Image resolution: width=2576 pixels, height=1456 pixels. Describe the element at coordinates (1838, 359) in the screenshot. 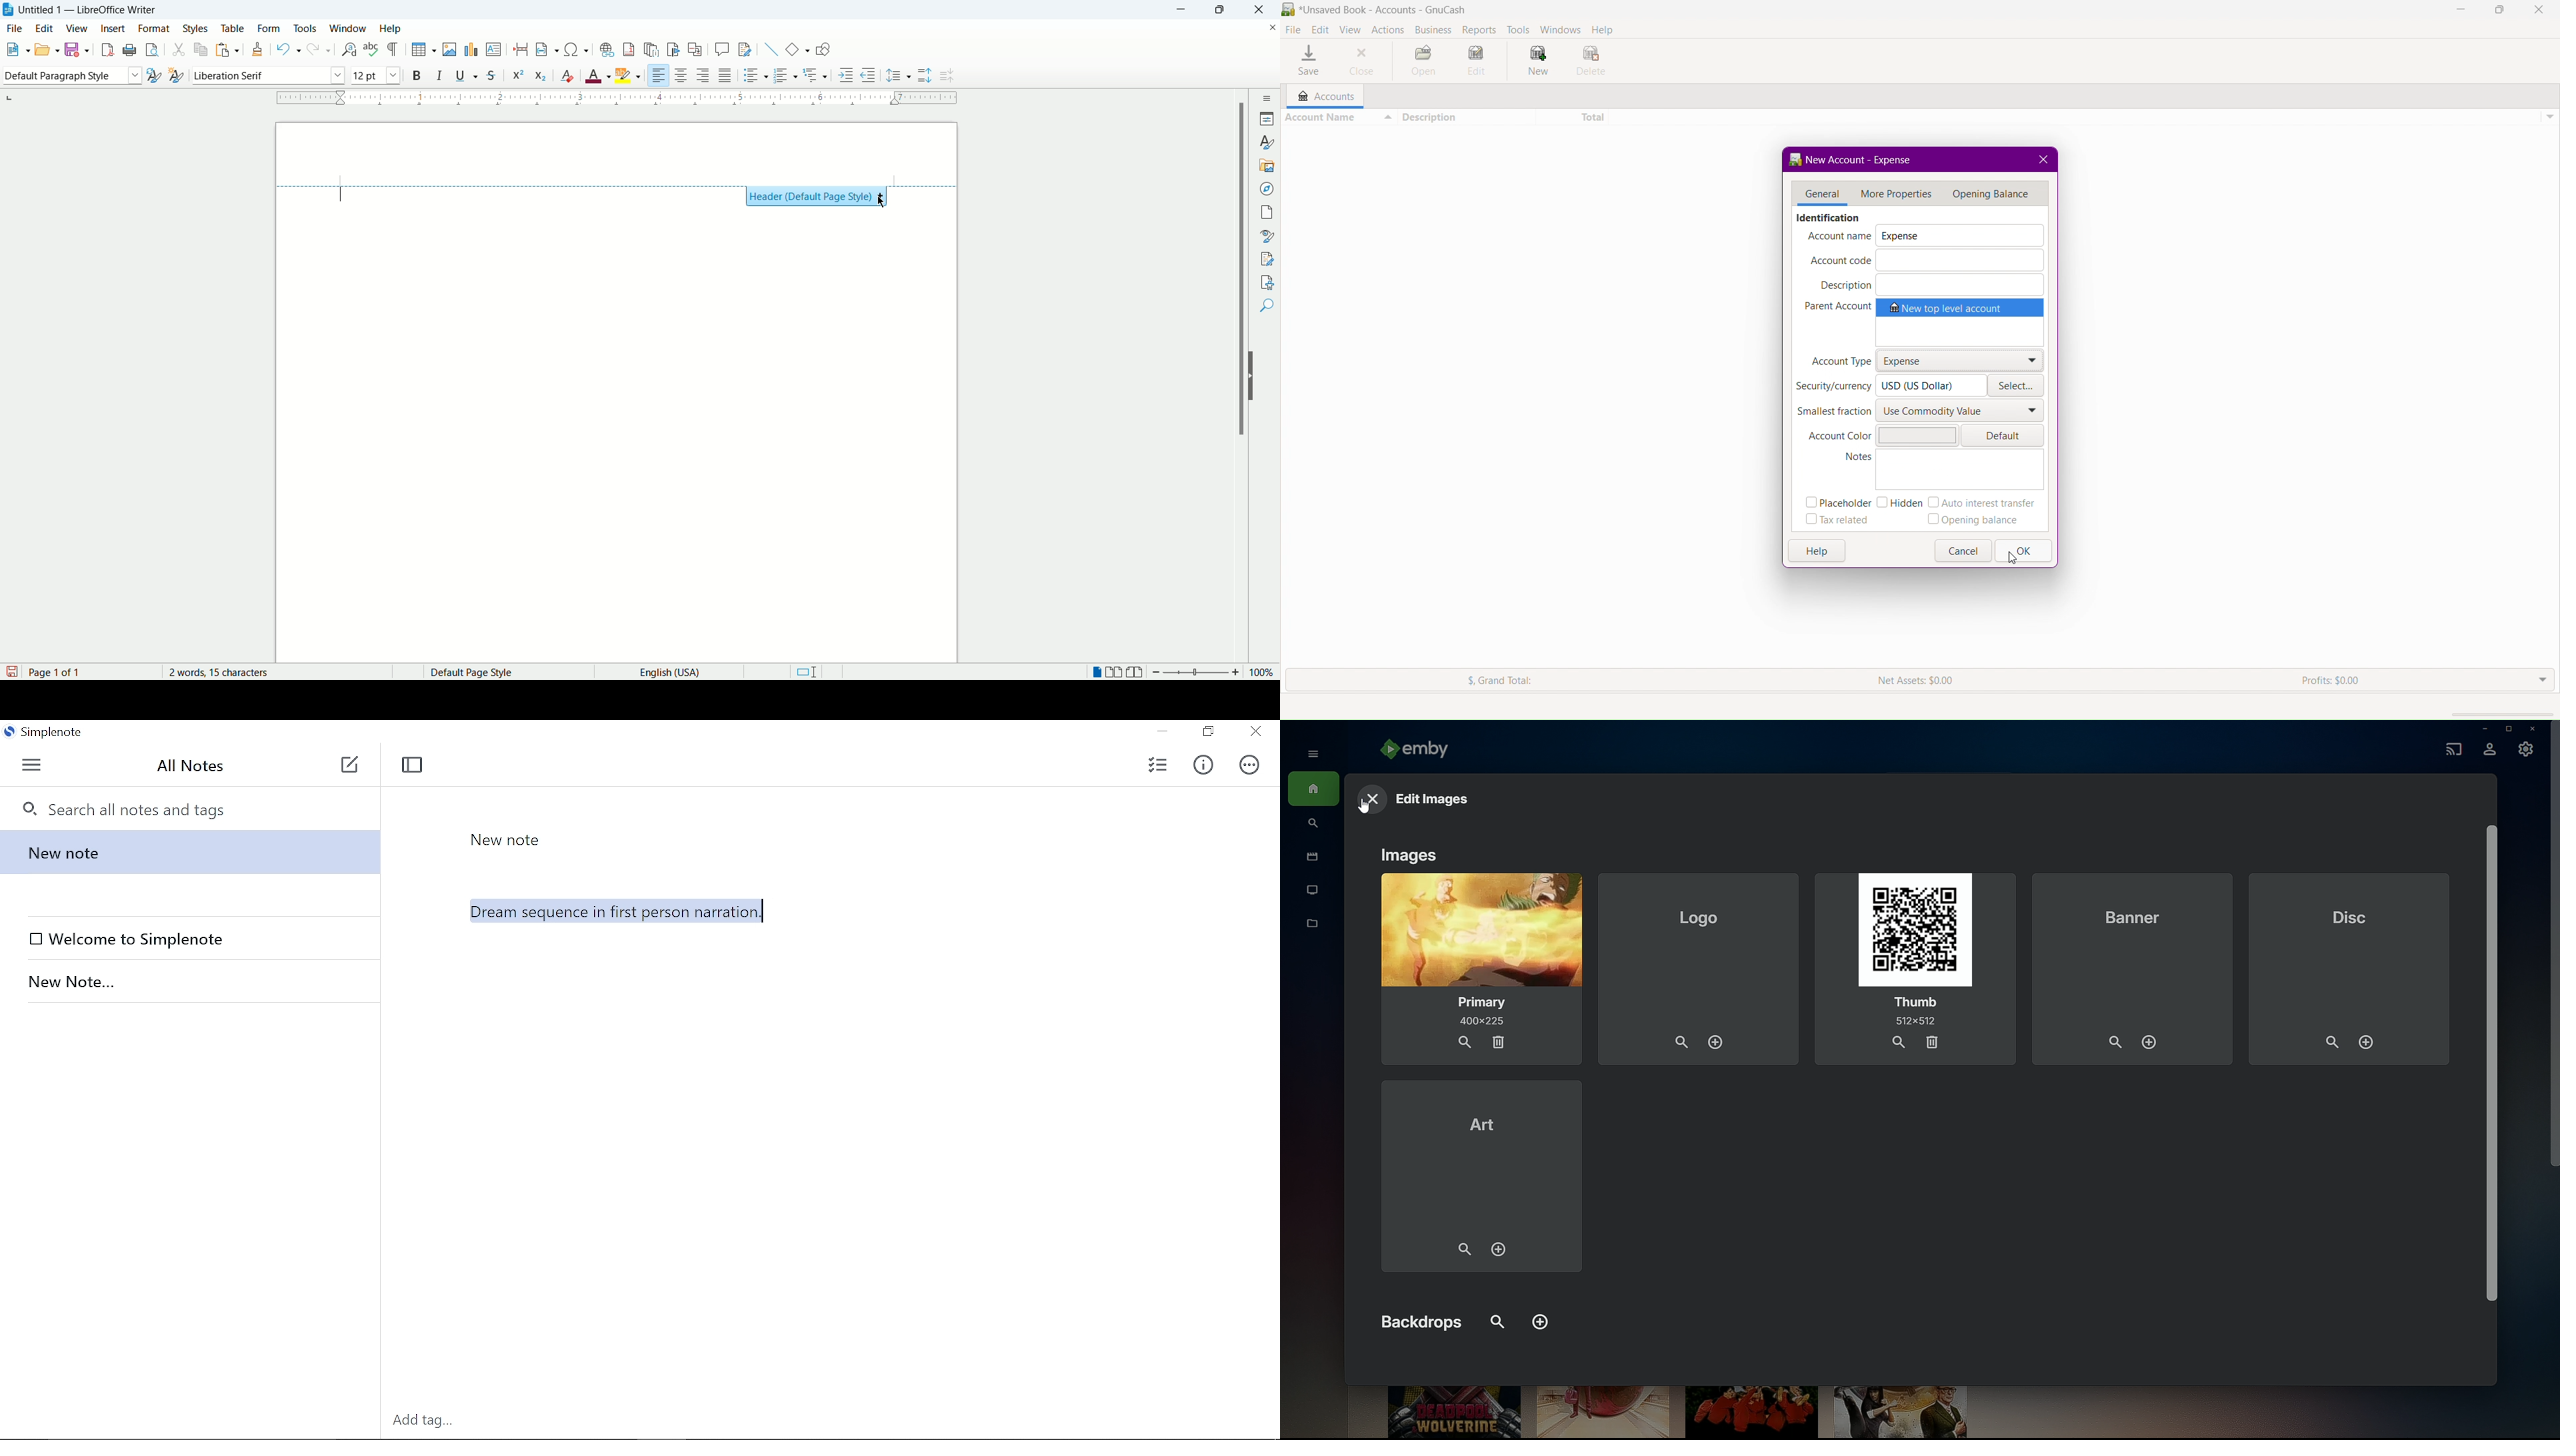

I see `Account Type` at that location.